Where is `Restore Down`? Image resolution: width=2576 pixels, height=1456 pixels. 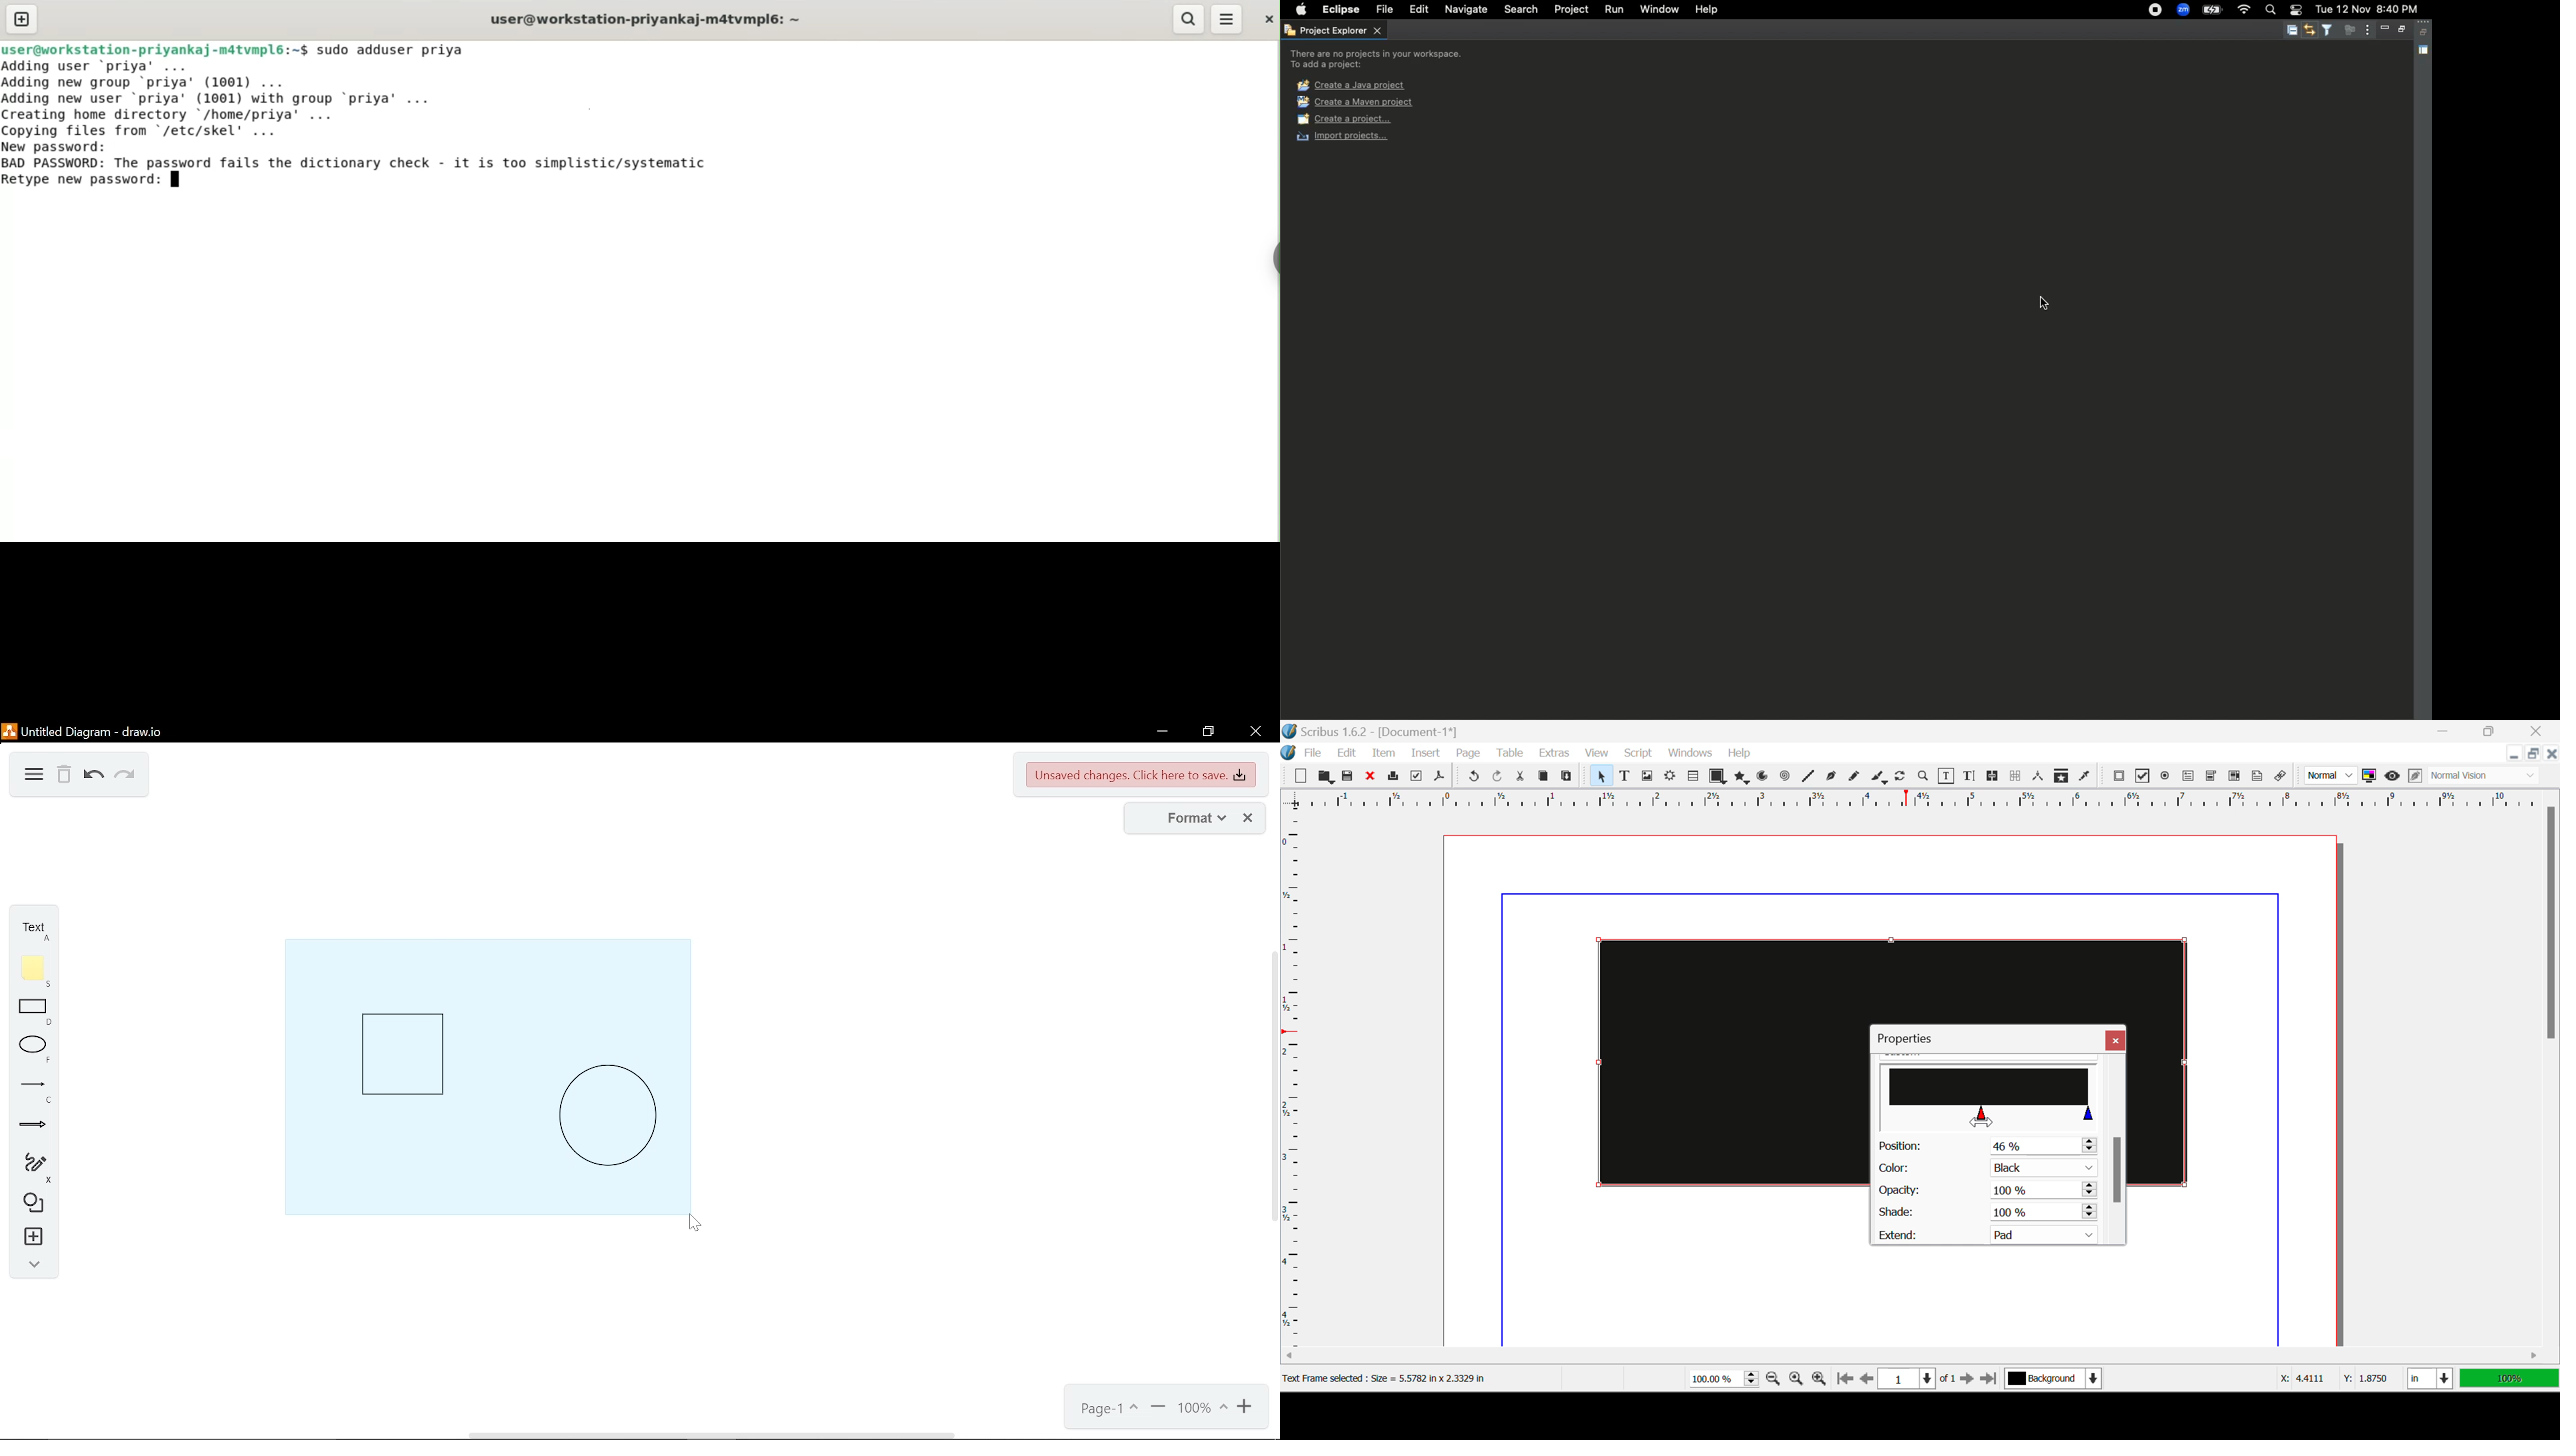
Restore Down is located at coordinates (2513, 754).